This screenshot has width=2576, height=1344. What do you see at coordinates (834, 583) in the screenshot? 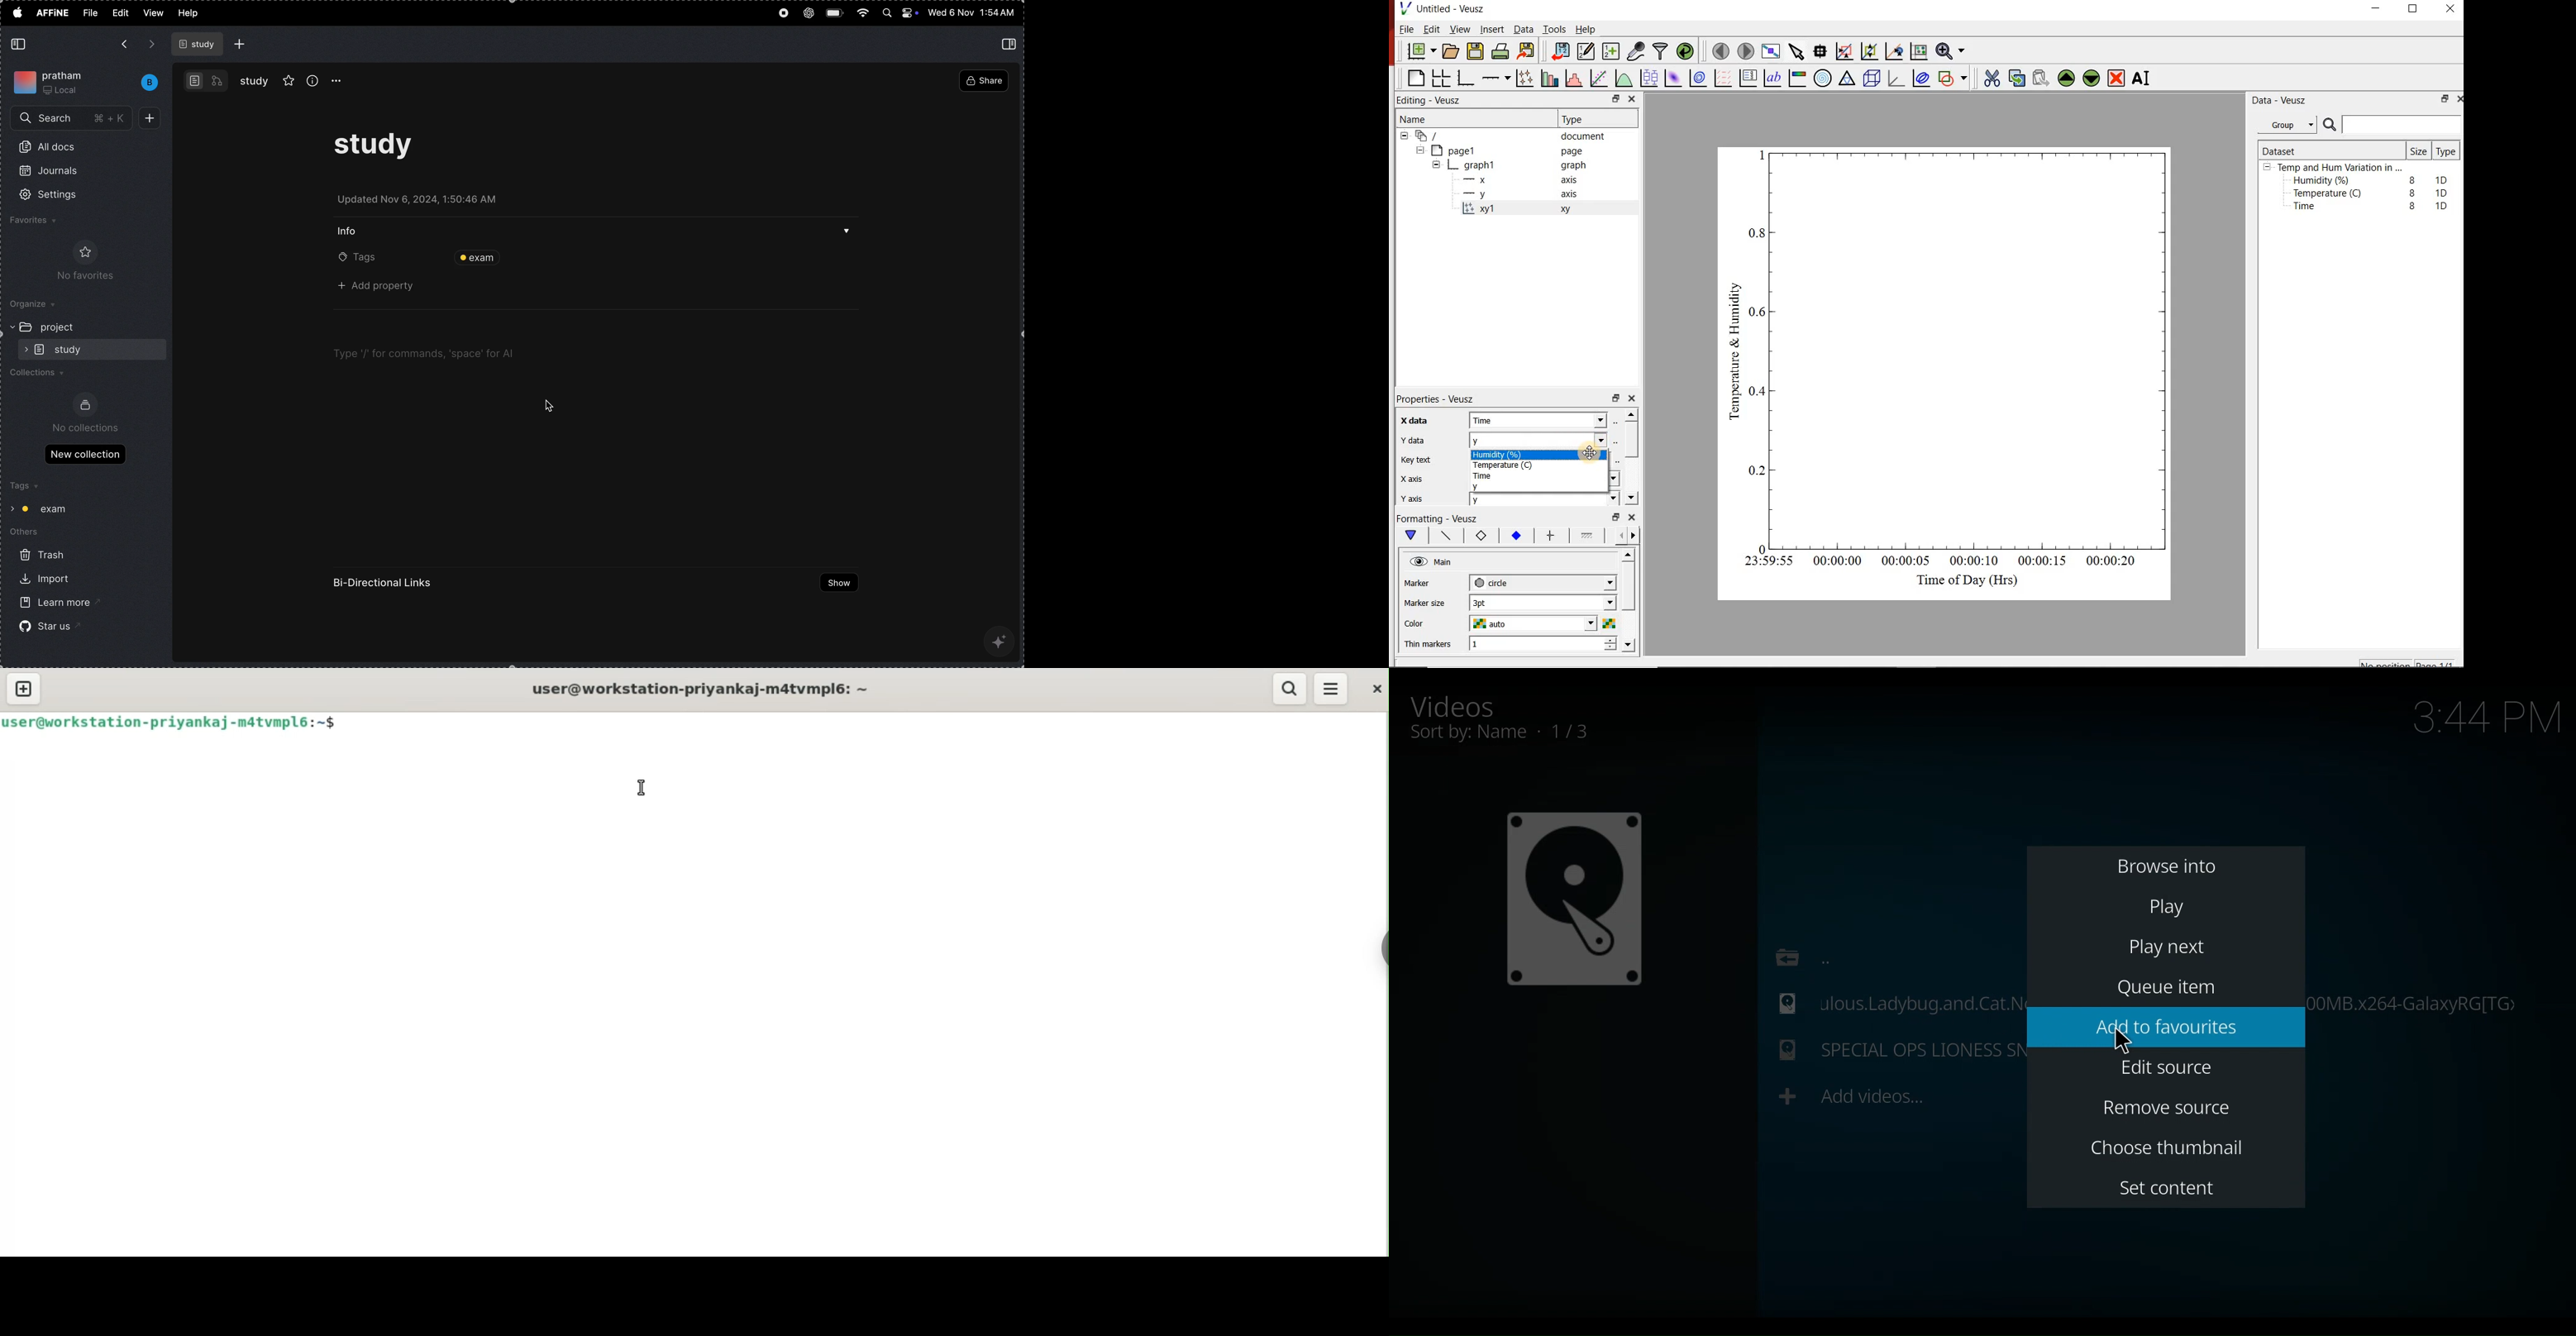
I see `show` at bounding box center [834, 583].